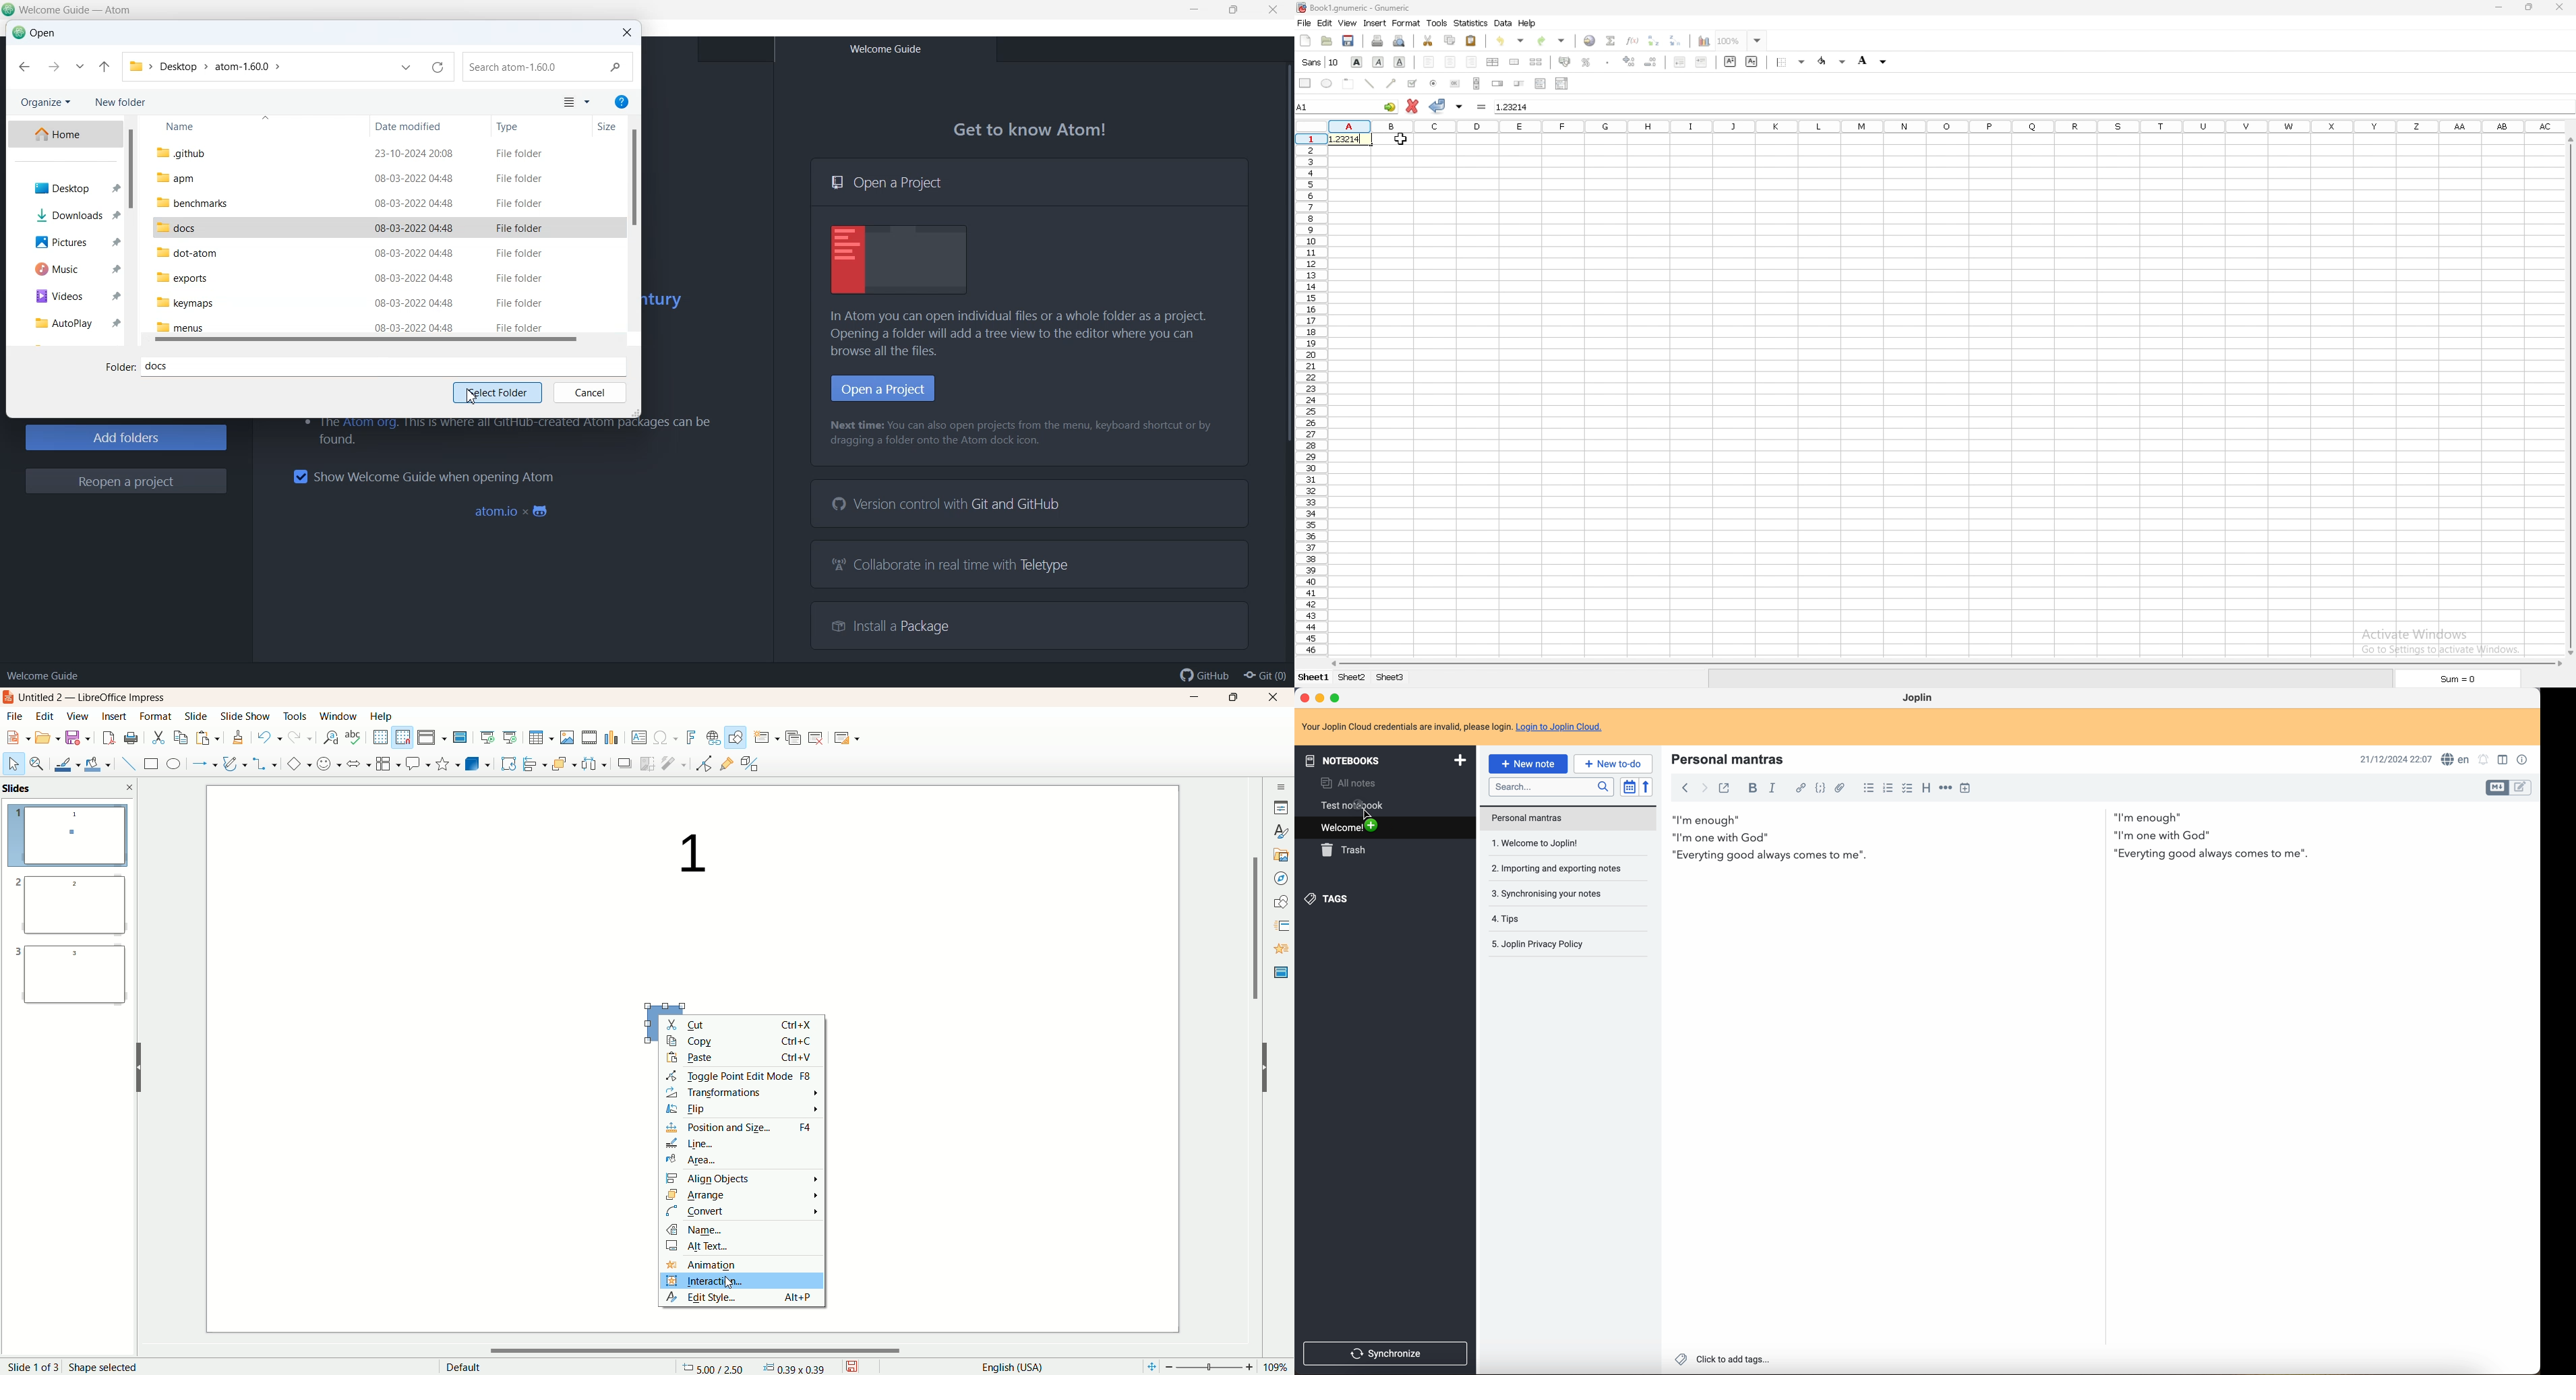 The image size is (2576, 1400). Describe the element at coordinates (192, 202) in the screenshot. I see `benchmarks` at that location.